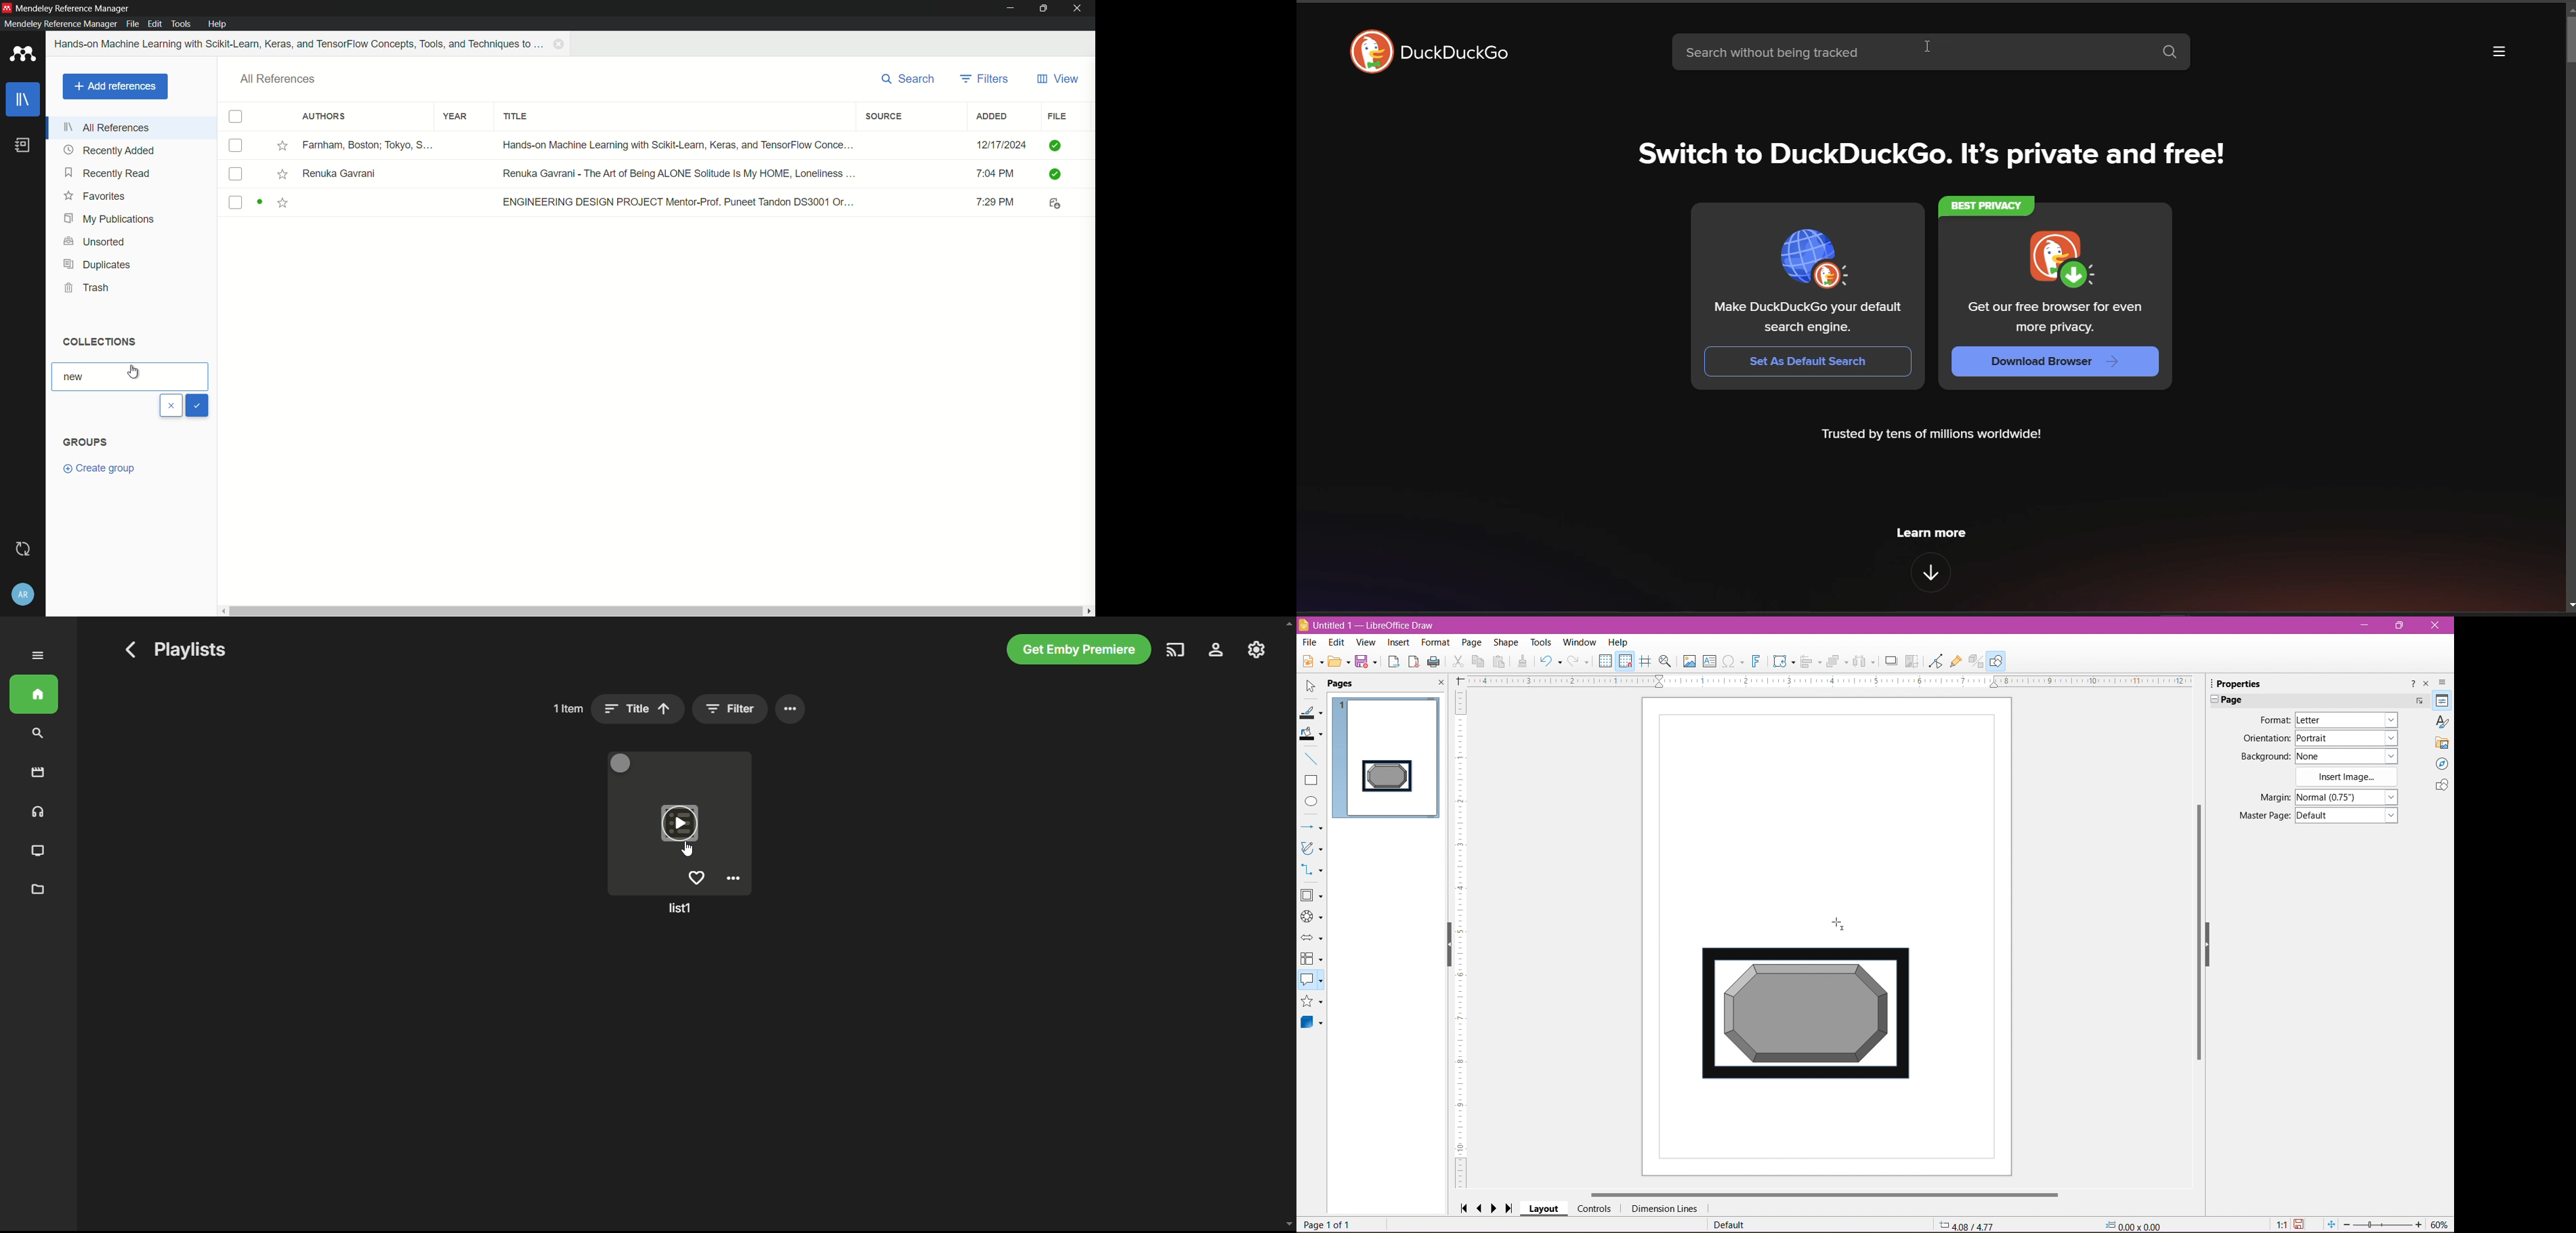  What do you see at coordinates (196, 405) in the screenshot?
I see `ok` at bounding box center [196, 405].